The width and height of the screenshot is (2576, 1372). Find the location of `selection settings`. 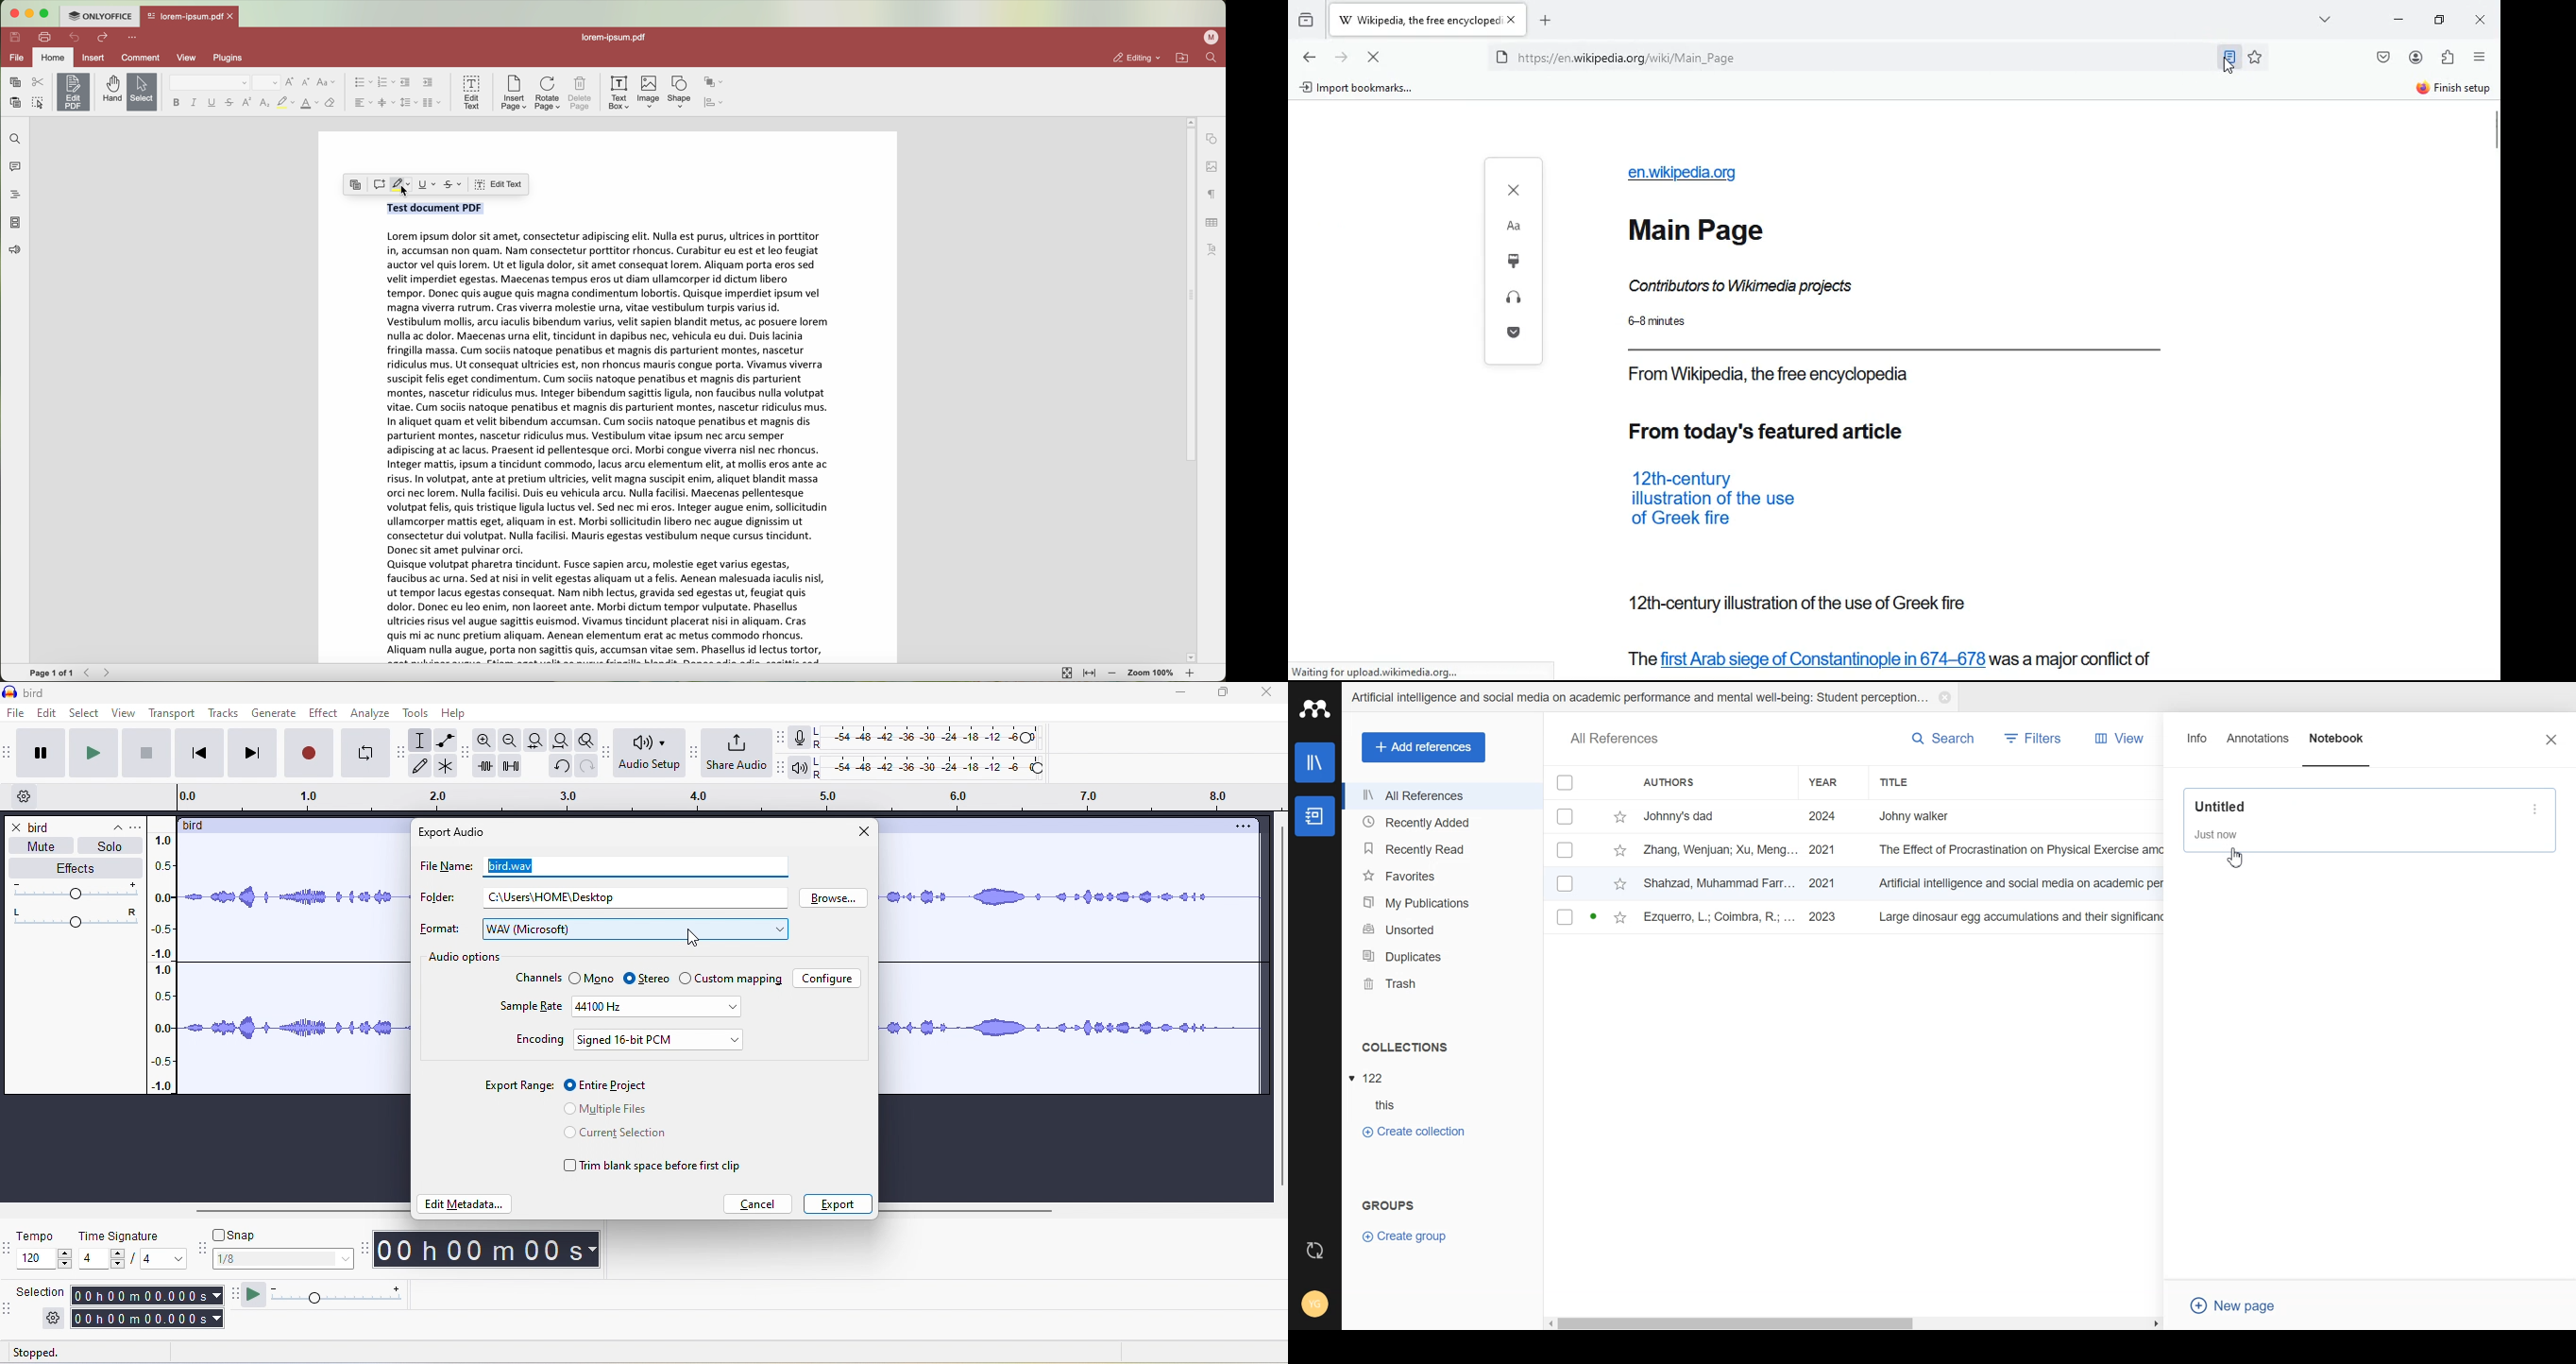

selection settings is located at coordinates (53, 1318).